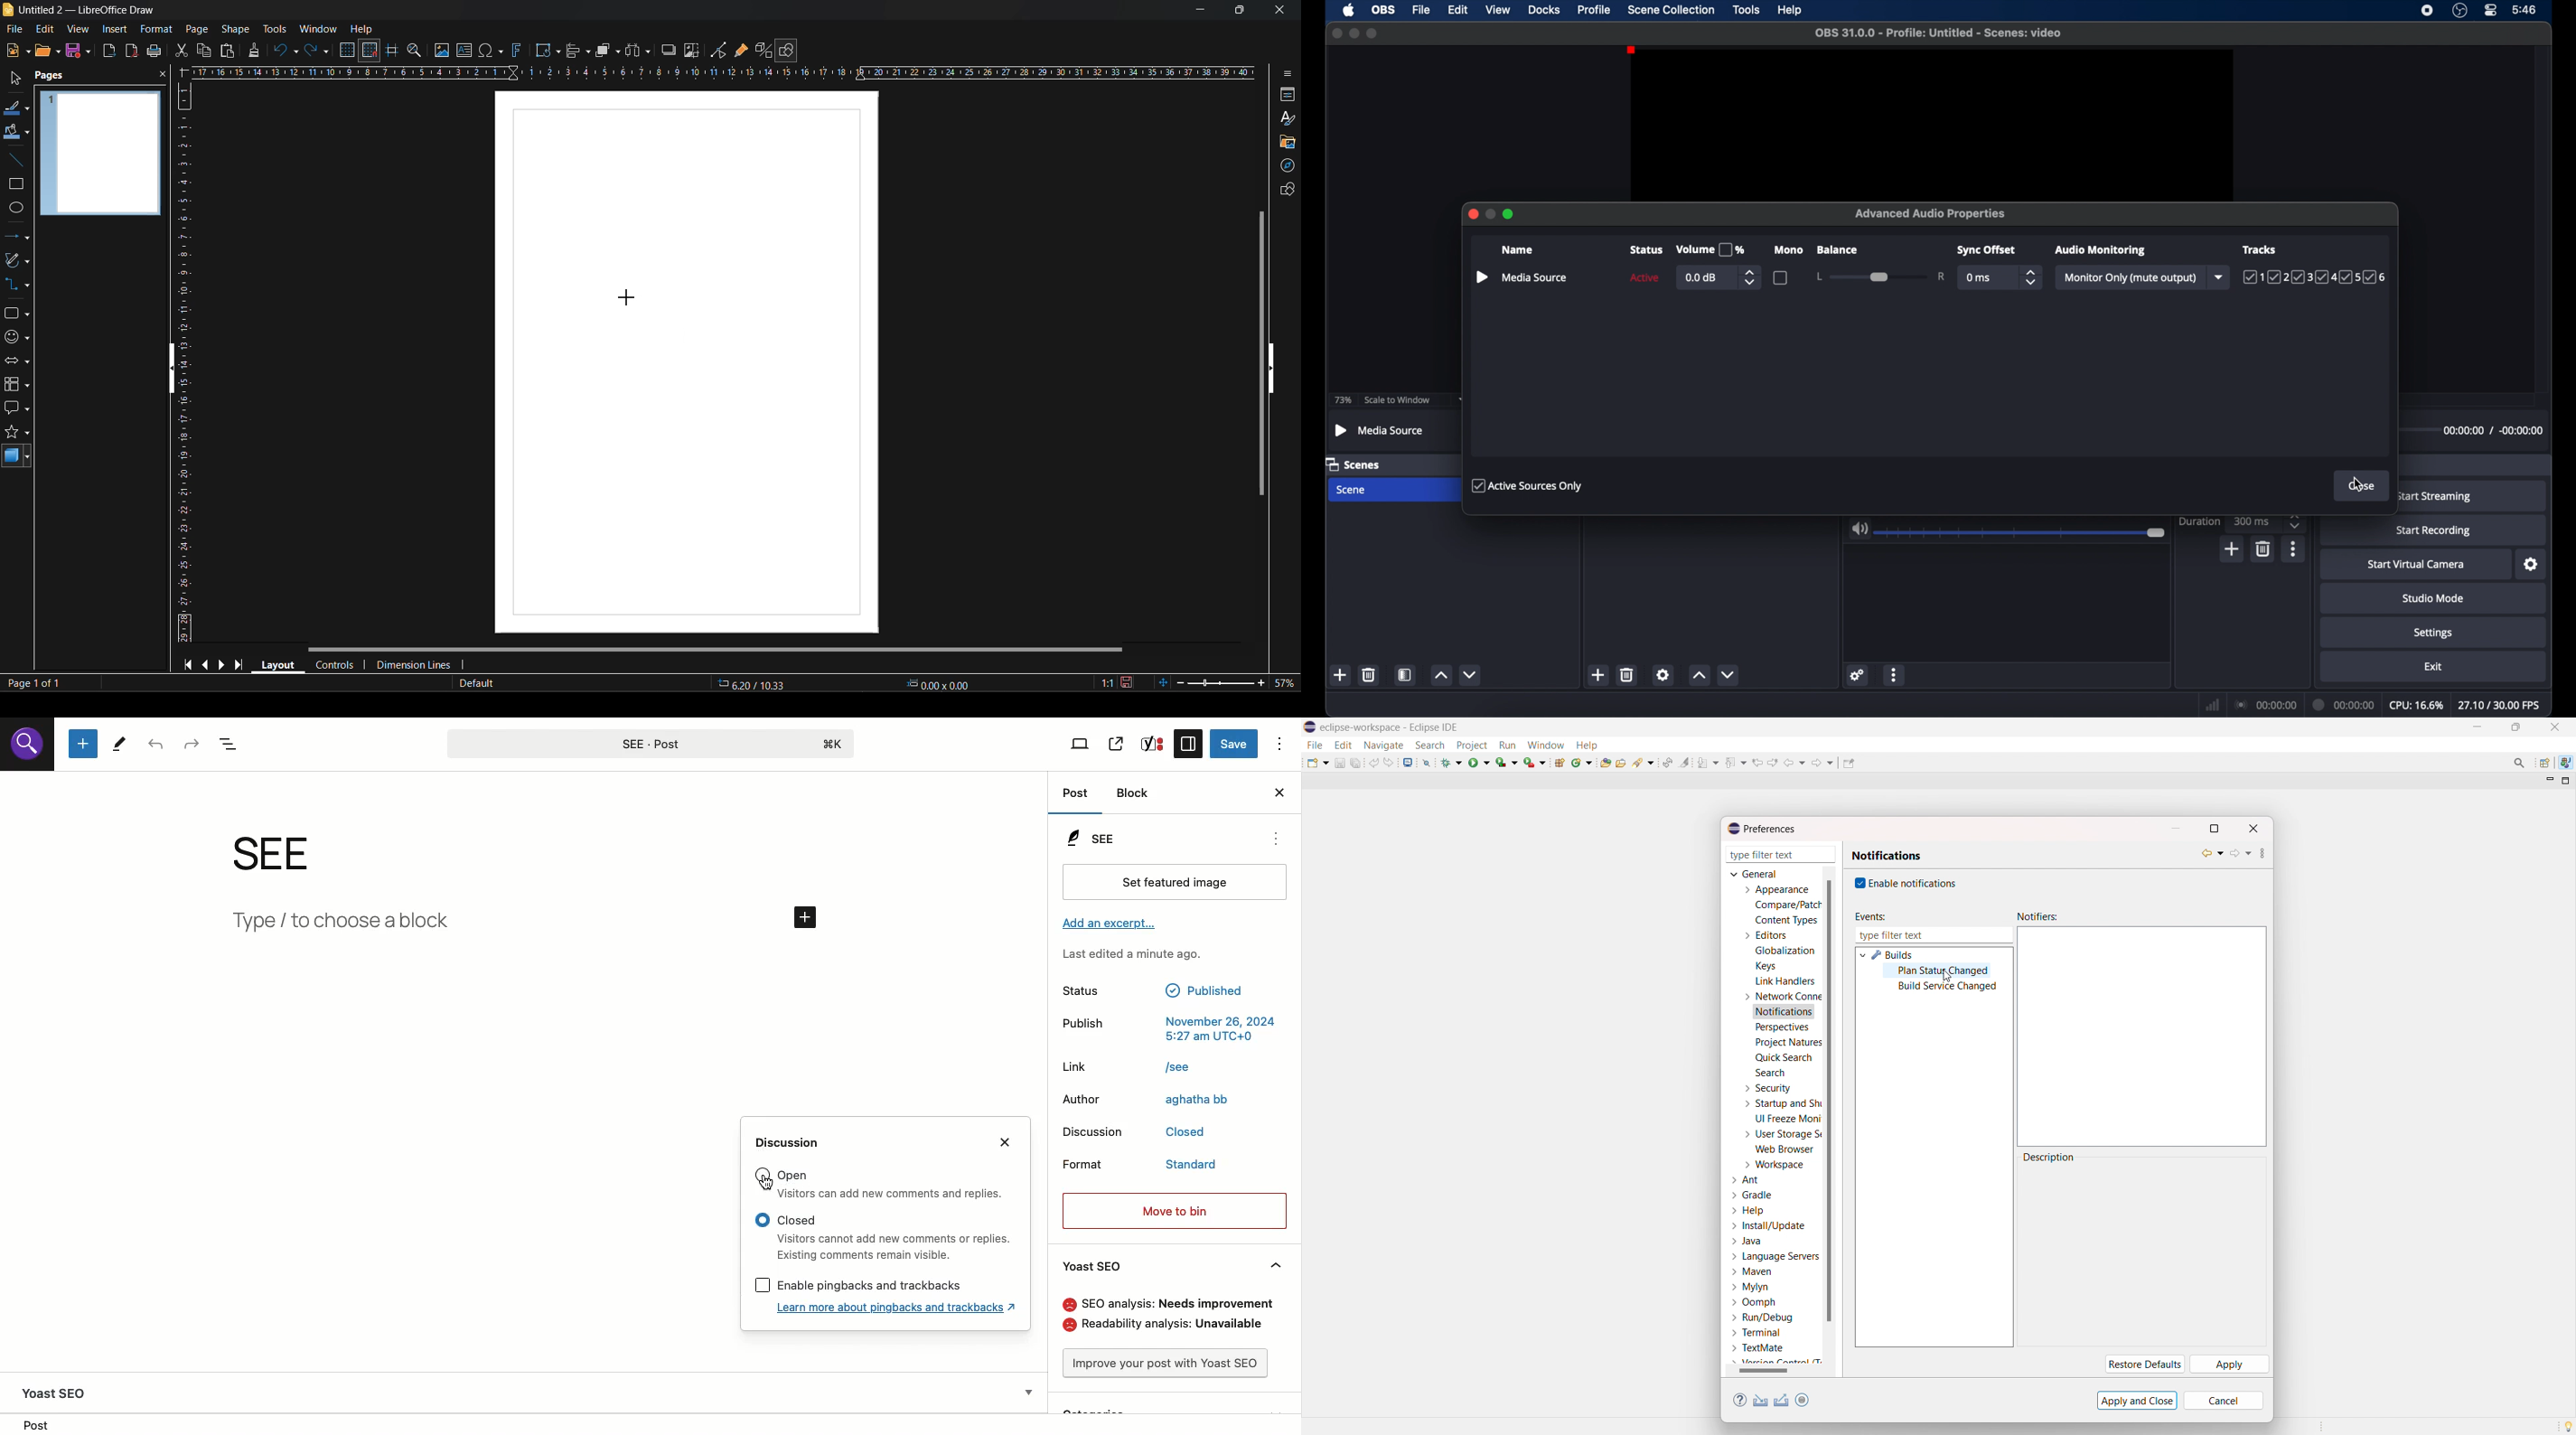  Describe the element at coordinates (1781, 996) in the screenshot. I see `network connections` at that location.